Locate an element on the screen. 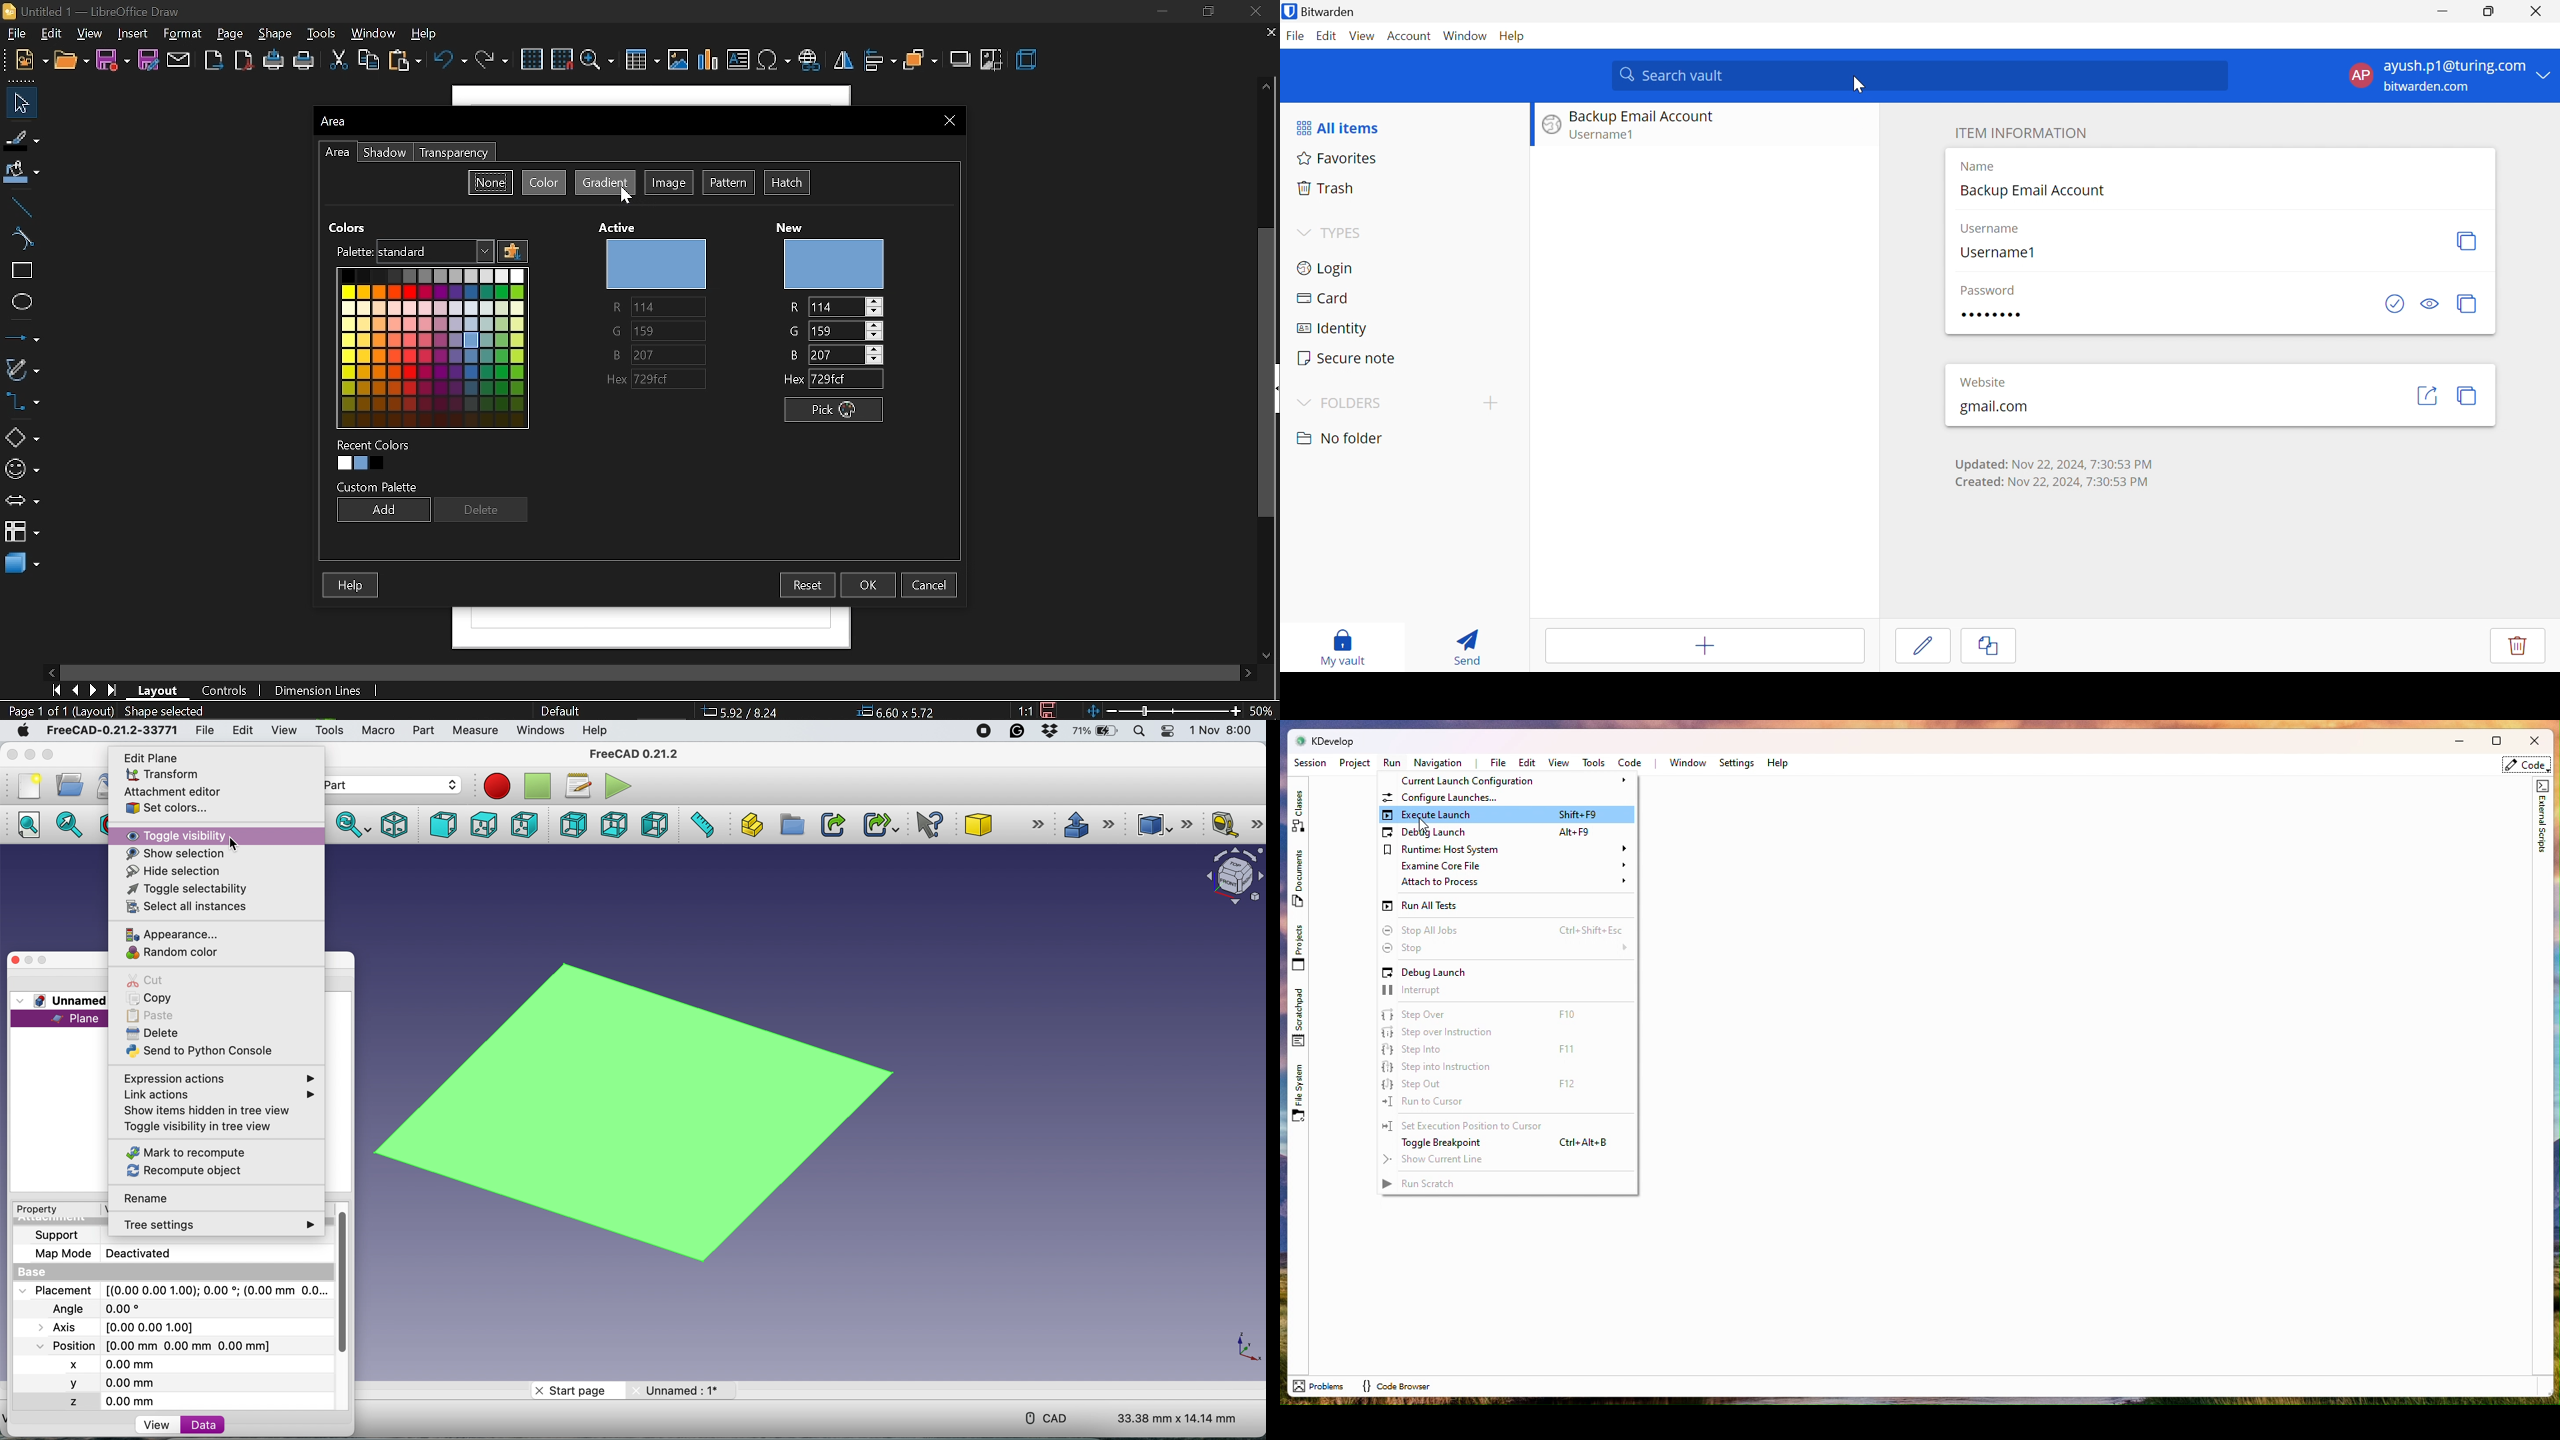 This screenshot has width=2576, height=1456. zoom is located at coordinates (598, 61).